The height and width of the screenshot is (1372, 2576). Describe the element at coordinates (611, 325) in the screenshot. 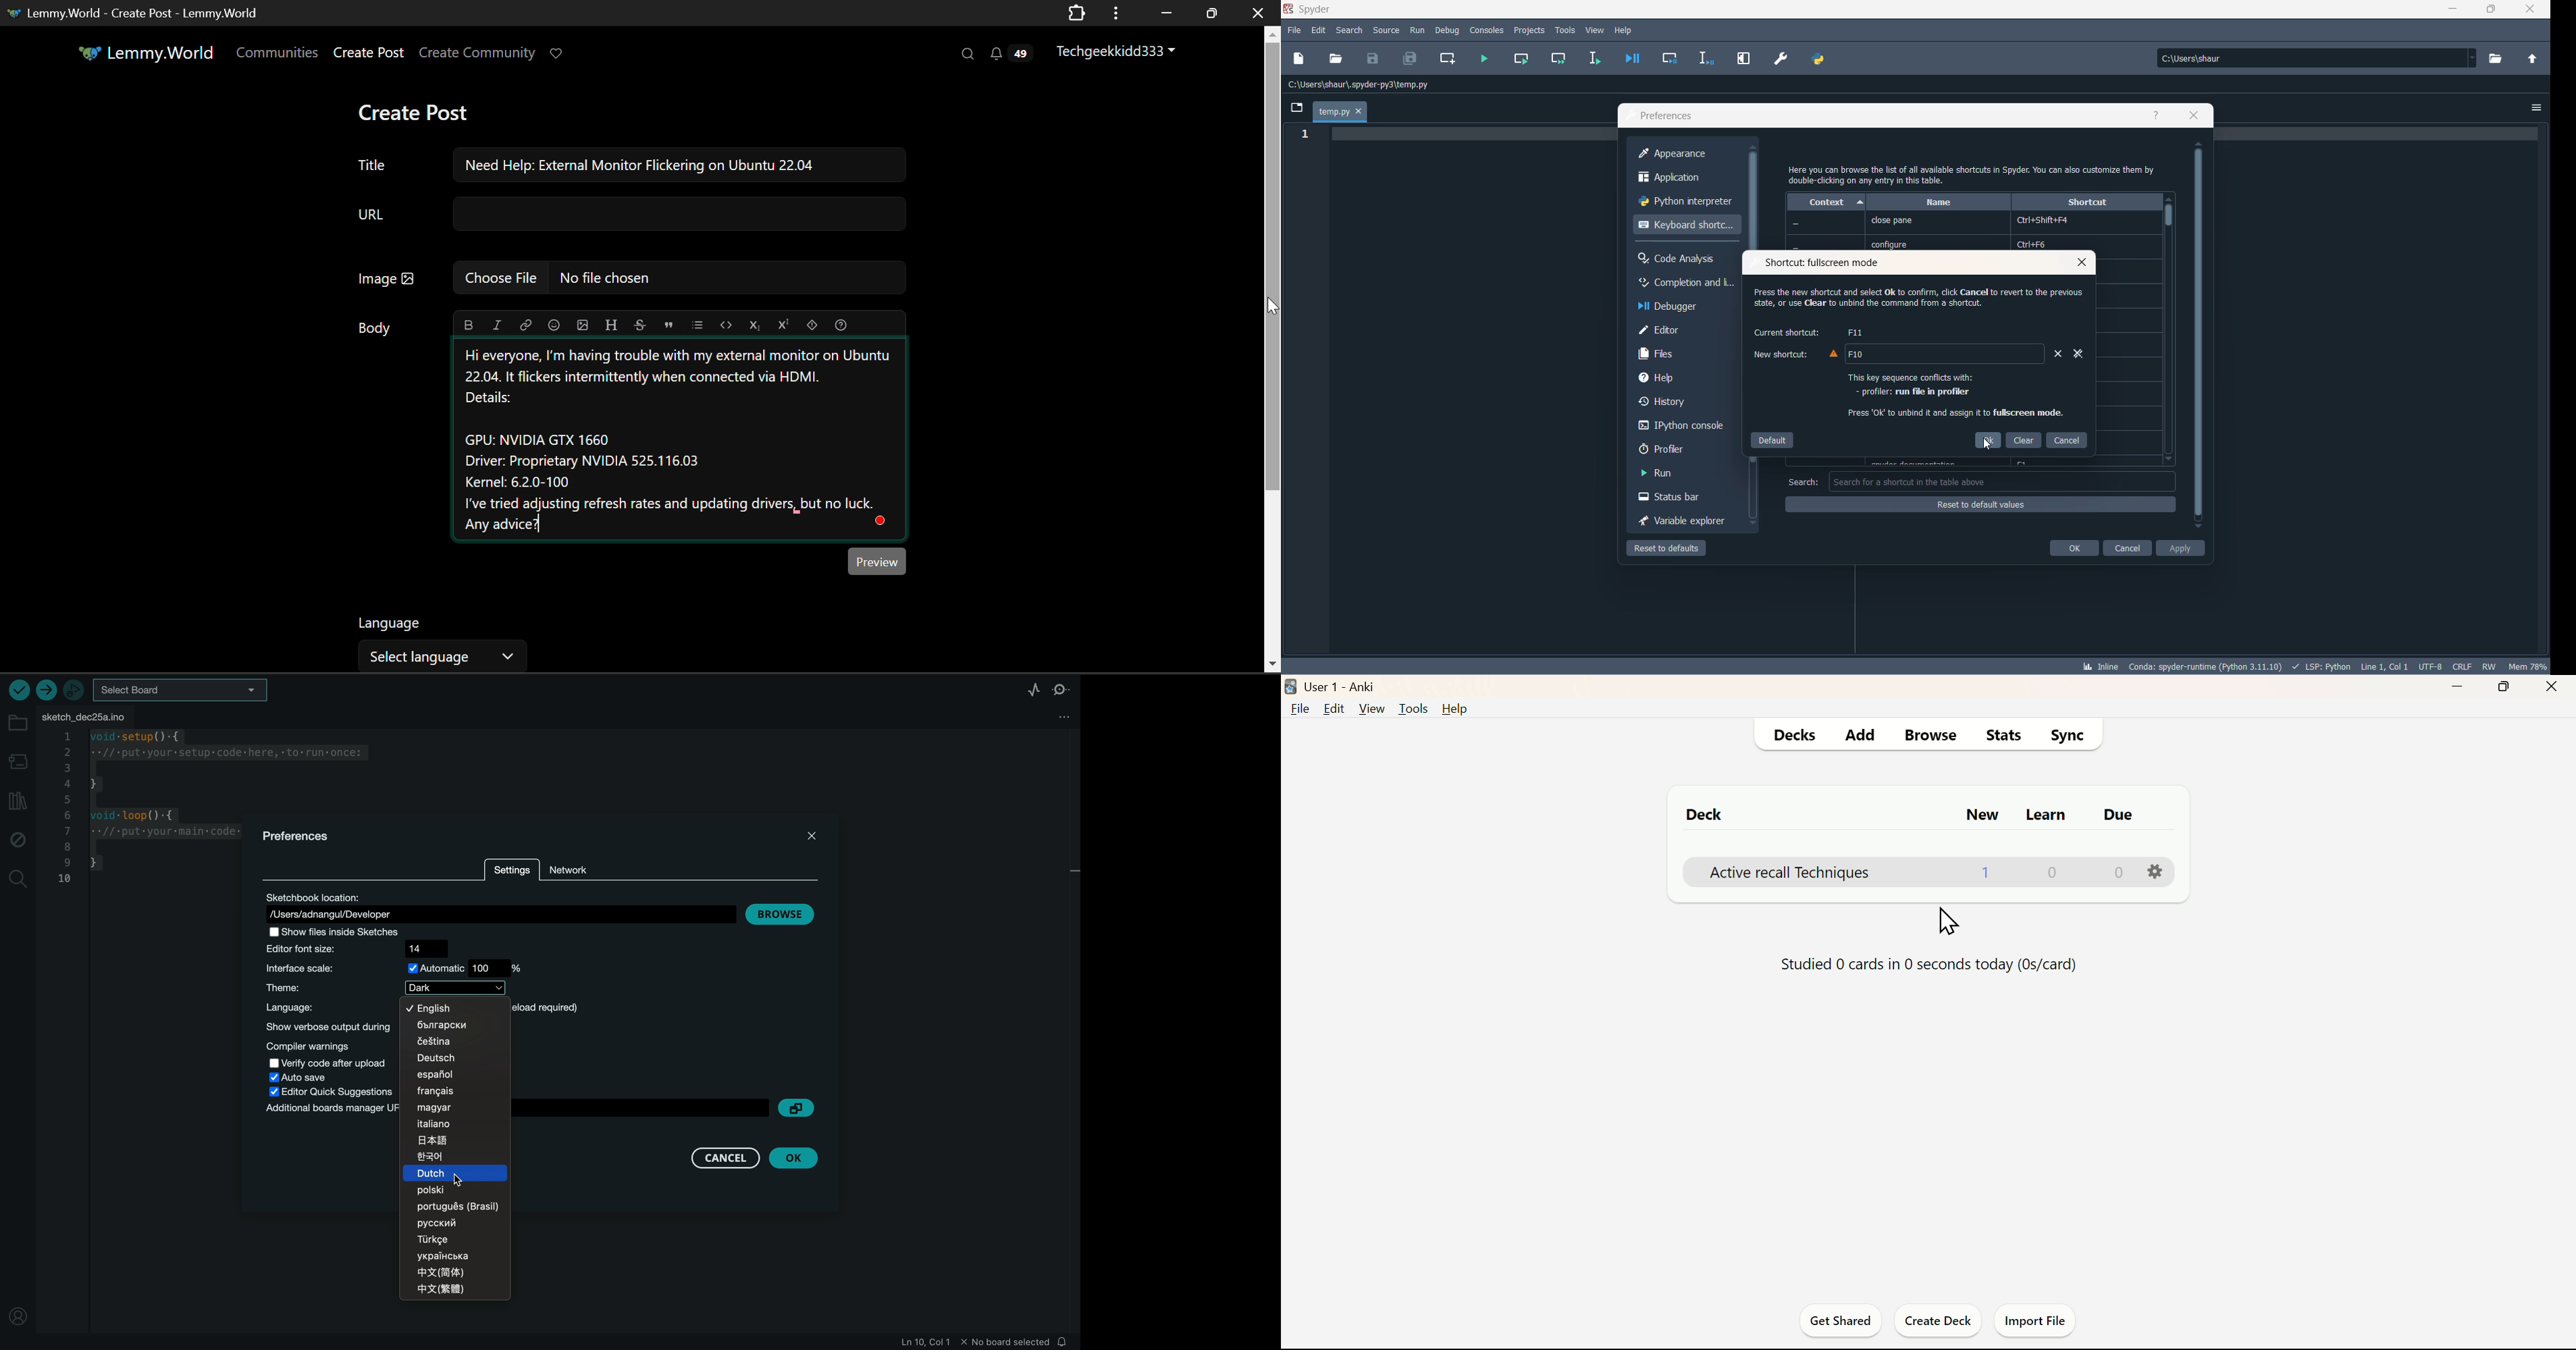

I see `Header` at that location.